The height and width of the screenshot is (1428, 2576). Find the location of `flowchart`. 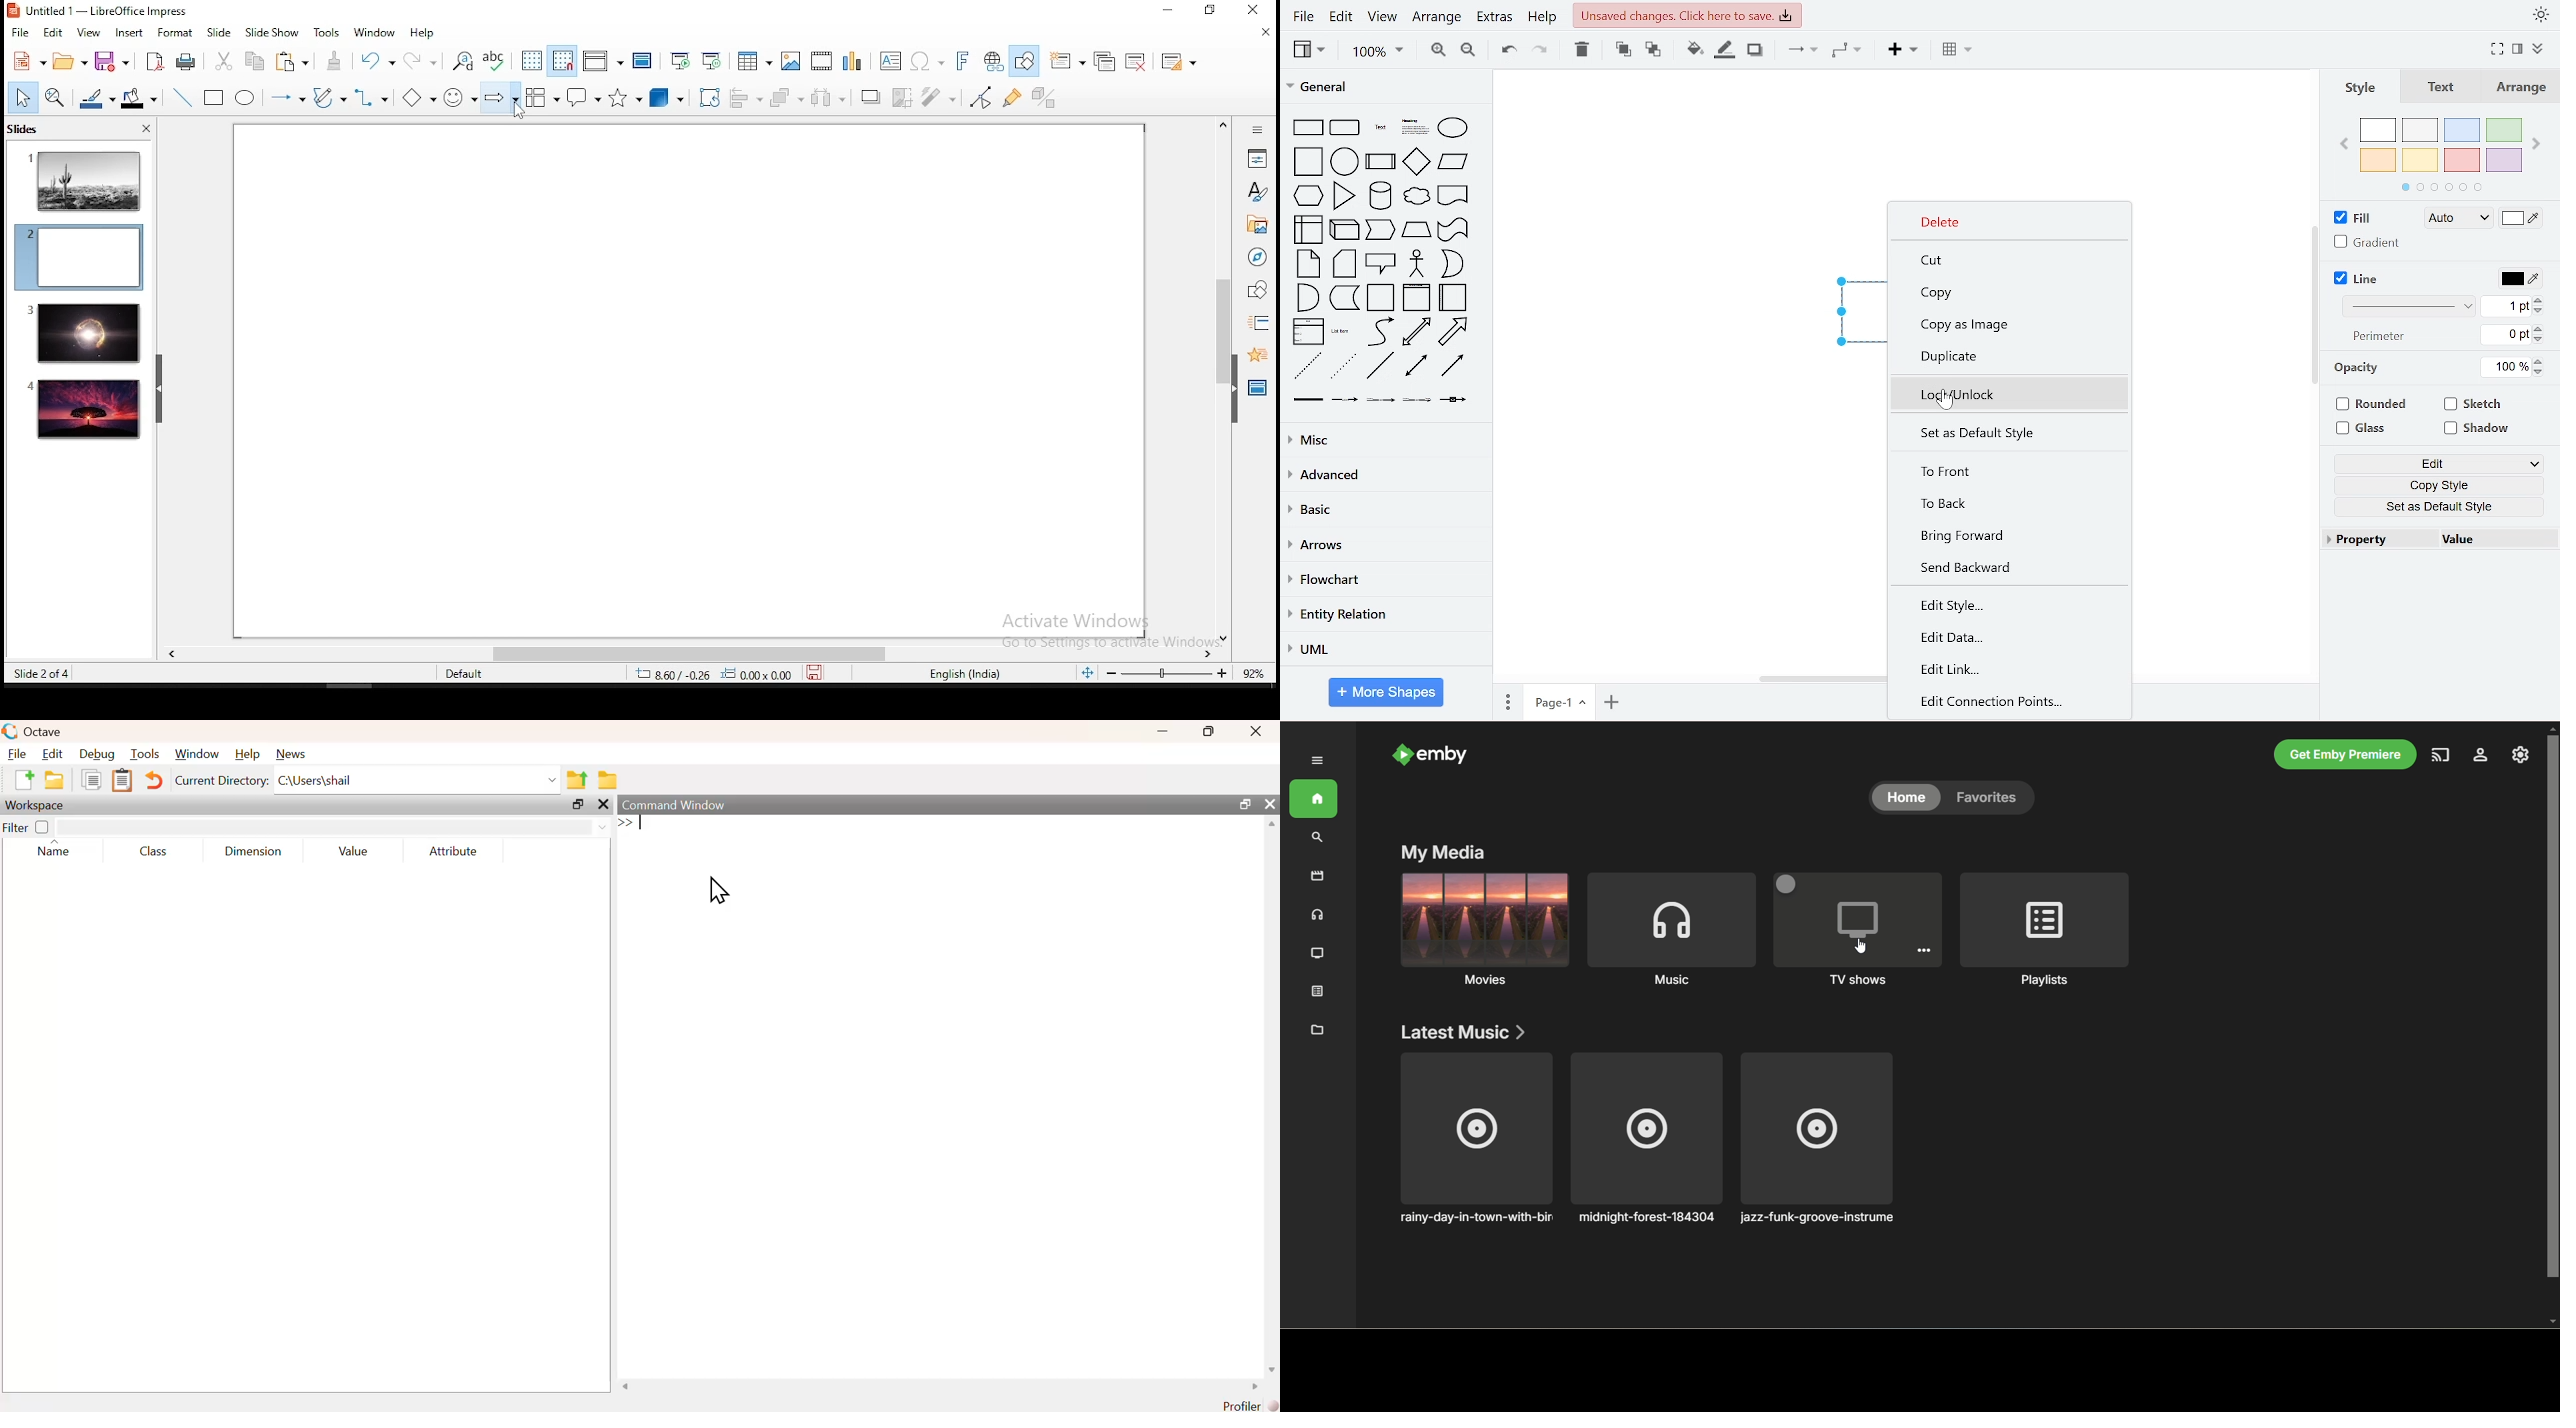

flowchart is located at coordinates (543, 99).